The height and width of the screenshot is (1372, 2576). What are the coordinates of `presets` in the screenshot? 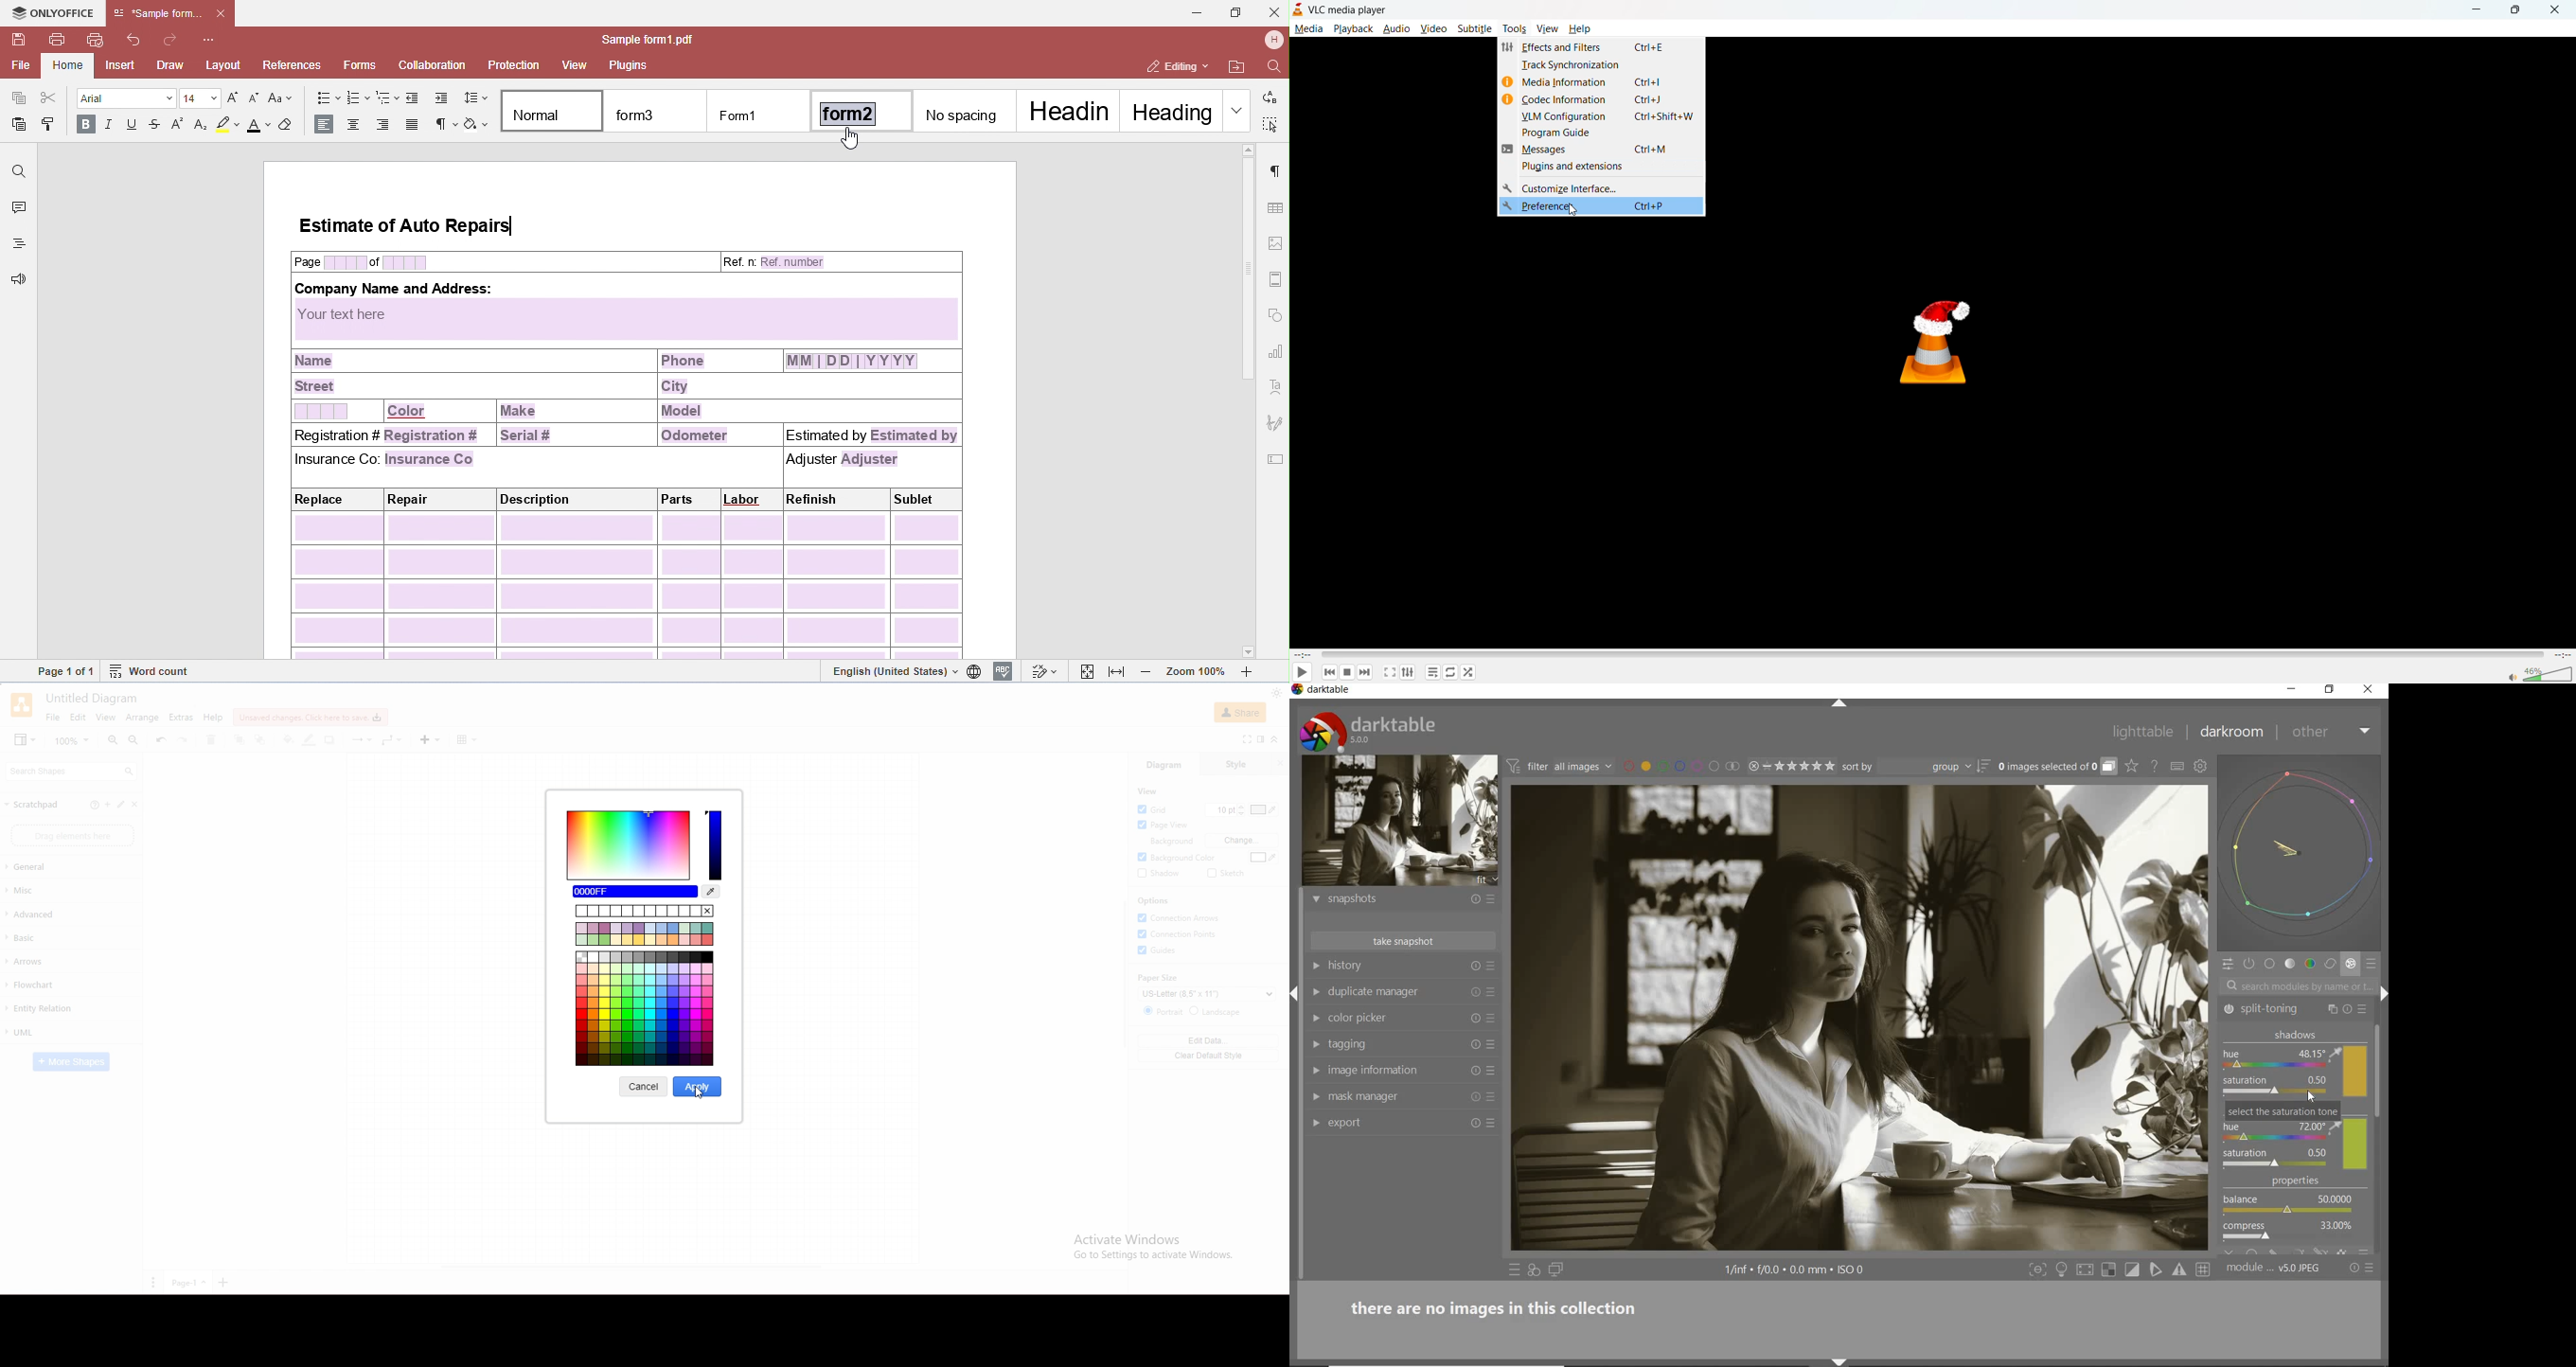 It's located at (2374, 964).